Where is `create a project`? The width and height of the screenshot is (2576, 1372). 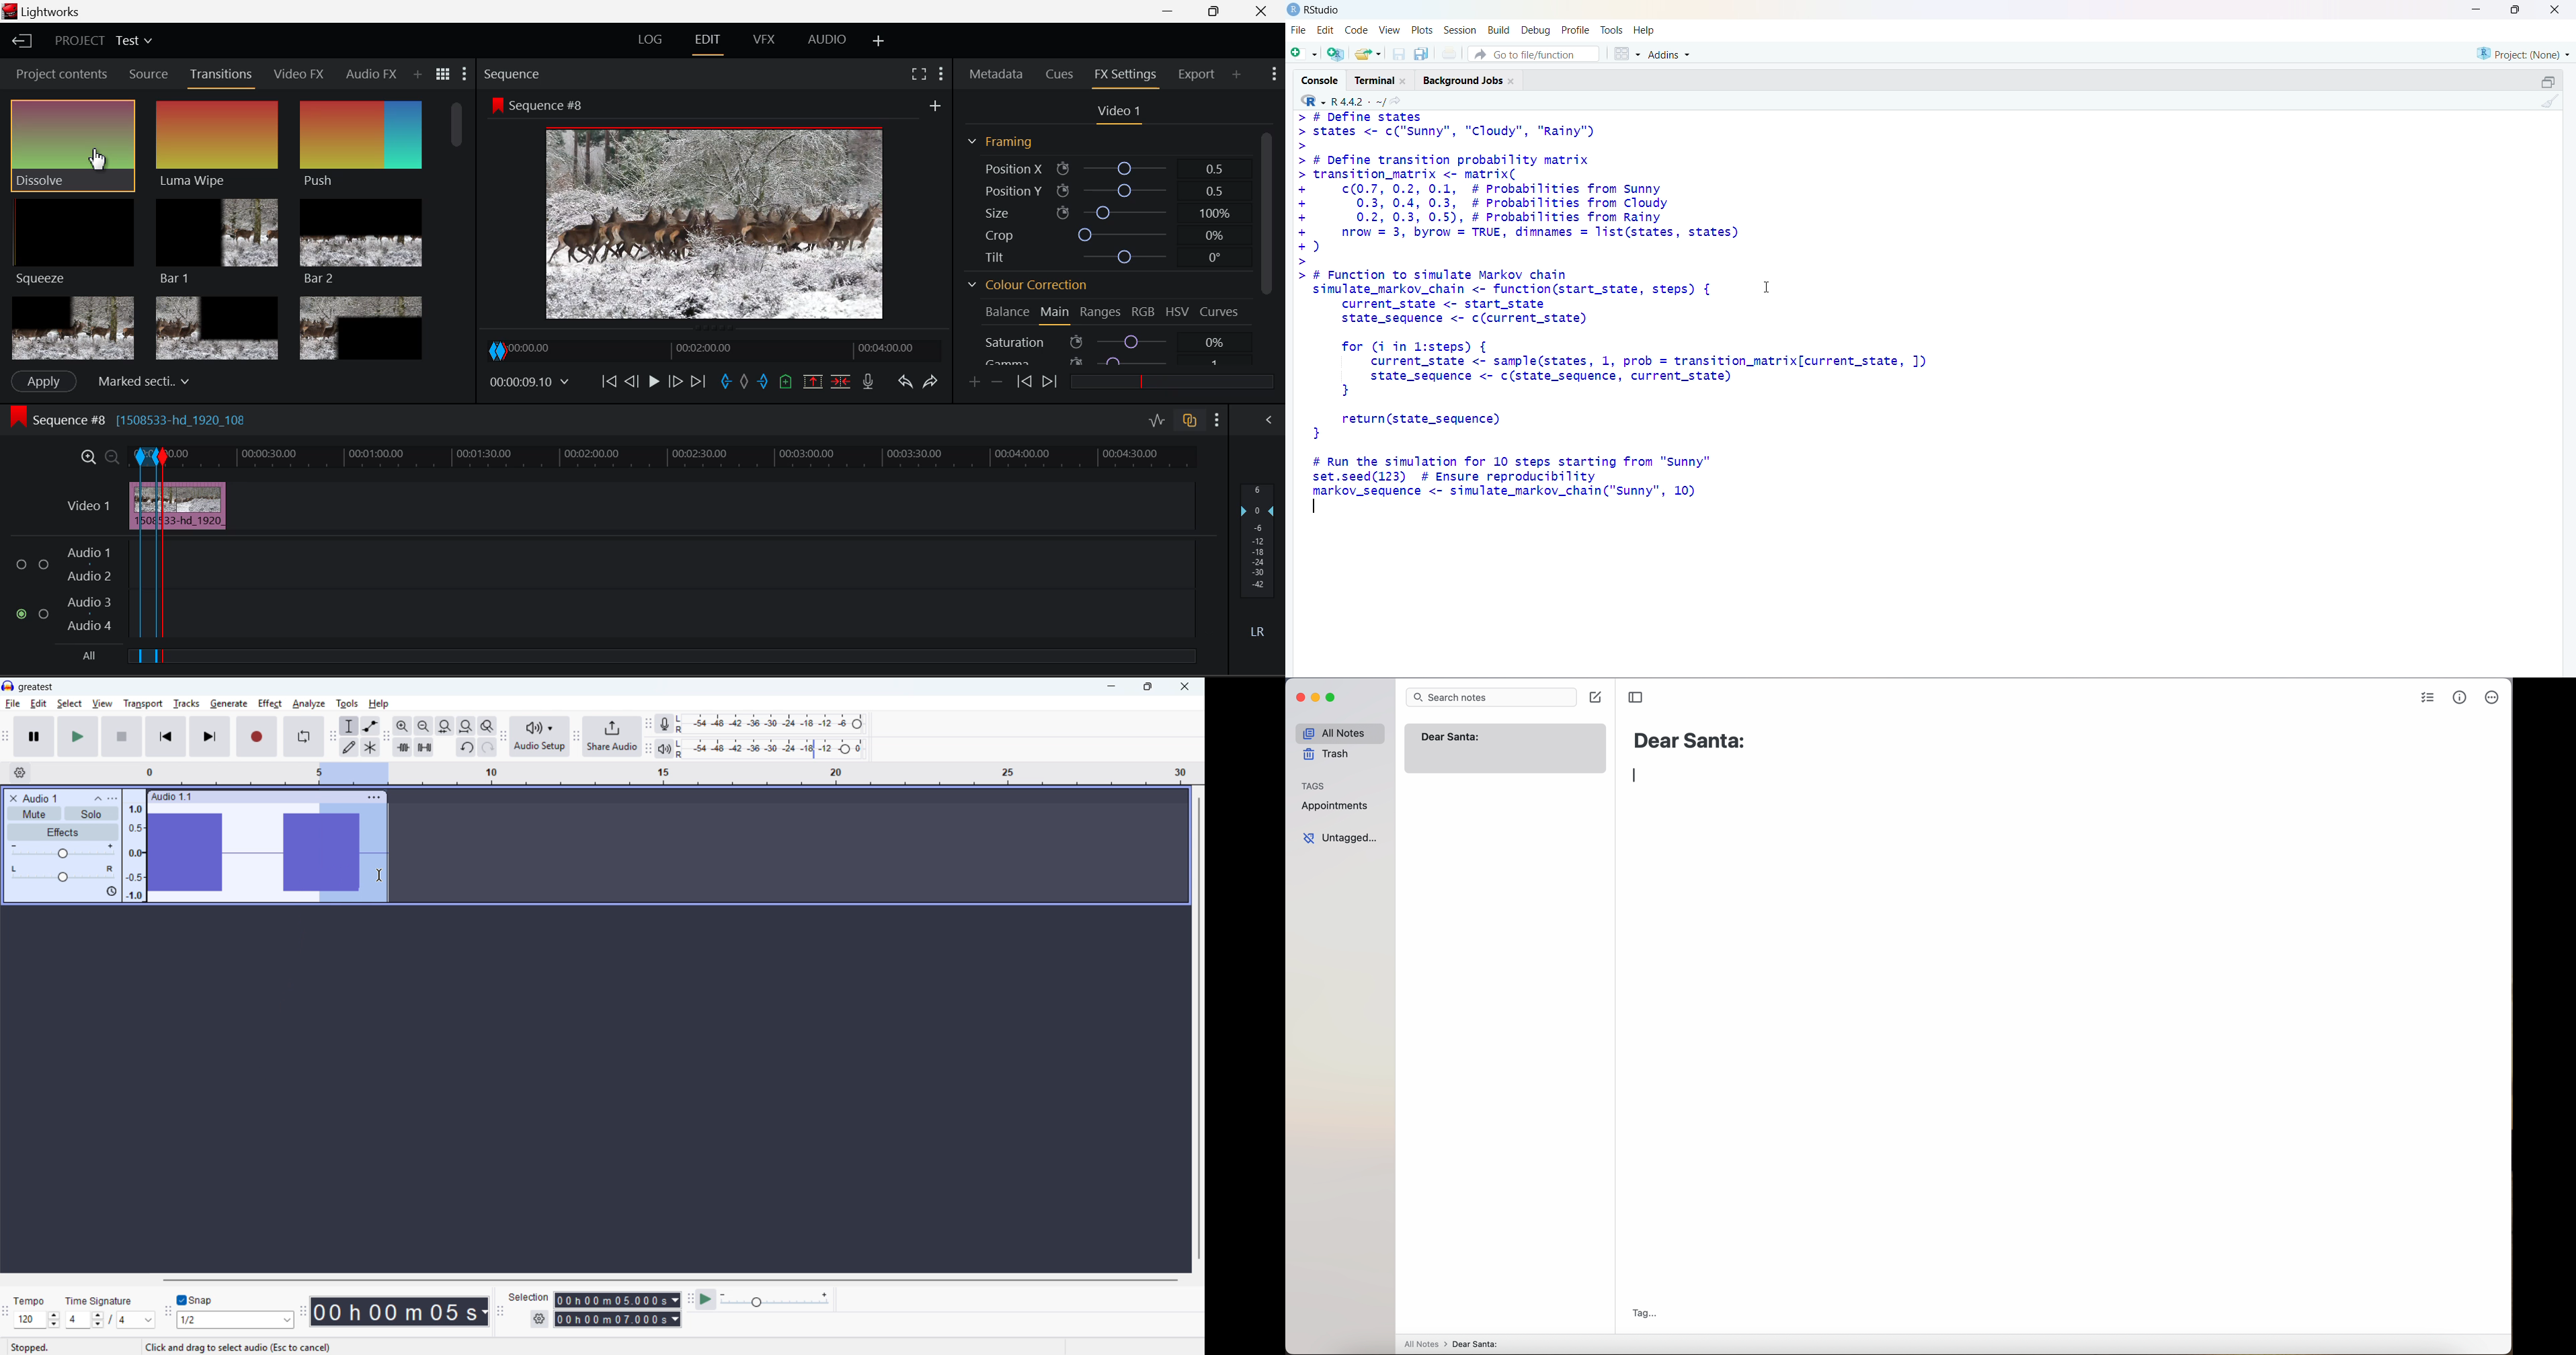 create a project is located at coordinates (1334, 54).